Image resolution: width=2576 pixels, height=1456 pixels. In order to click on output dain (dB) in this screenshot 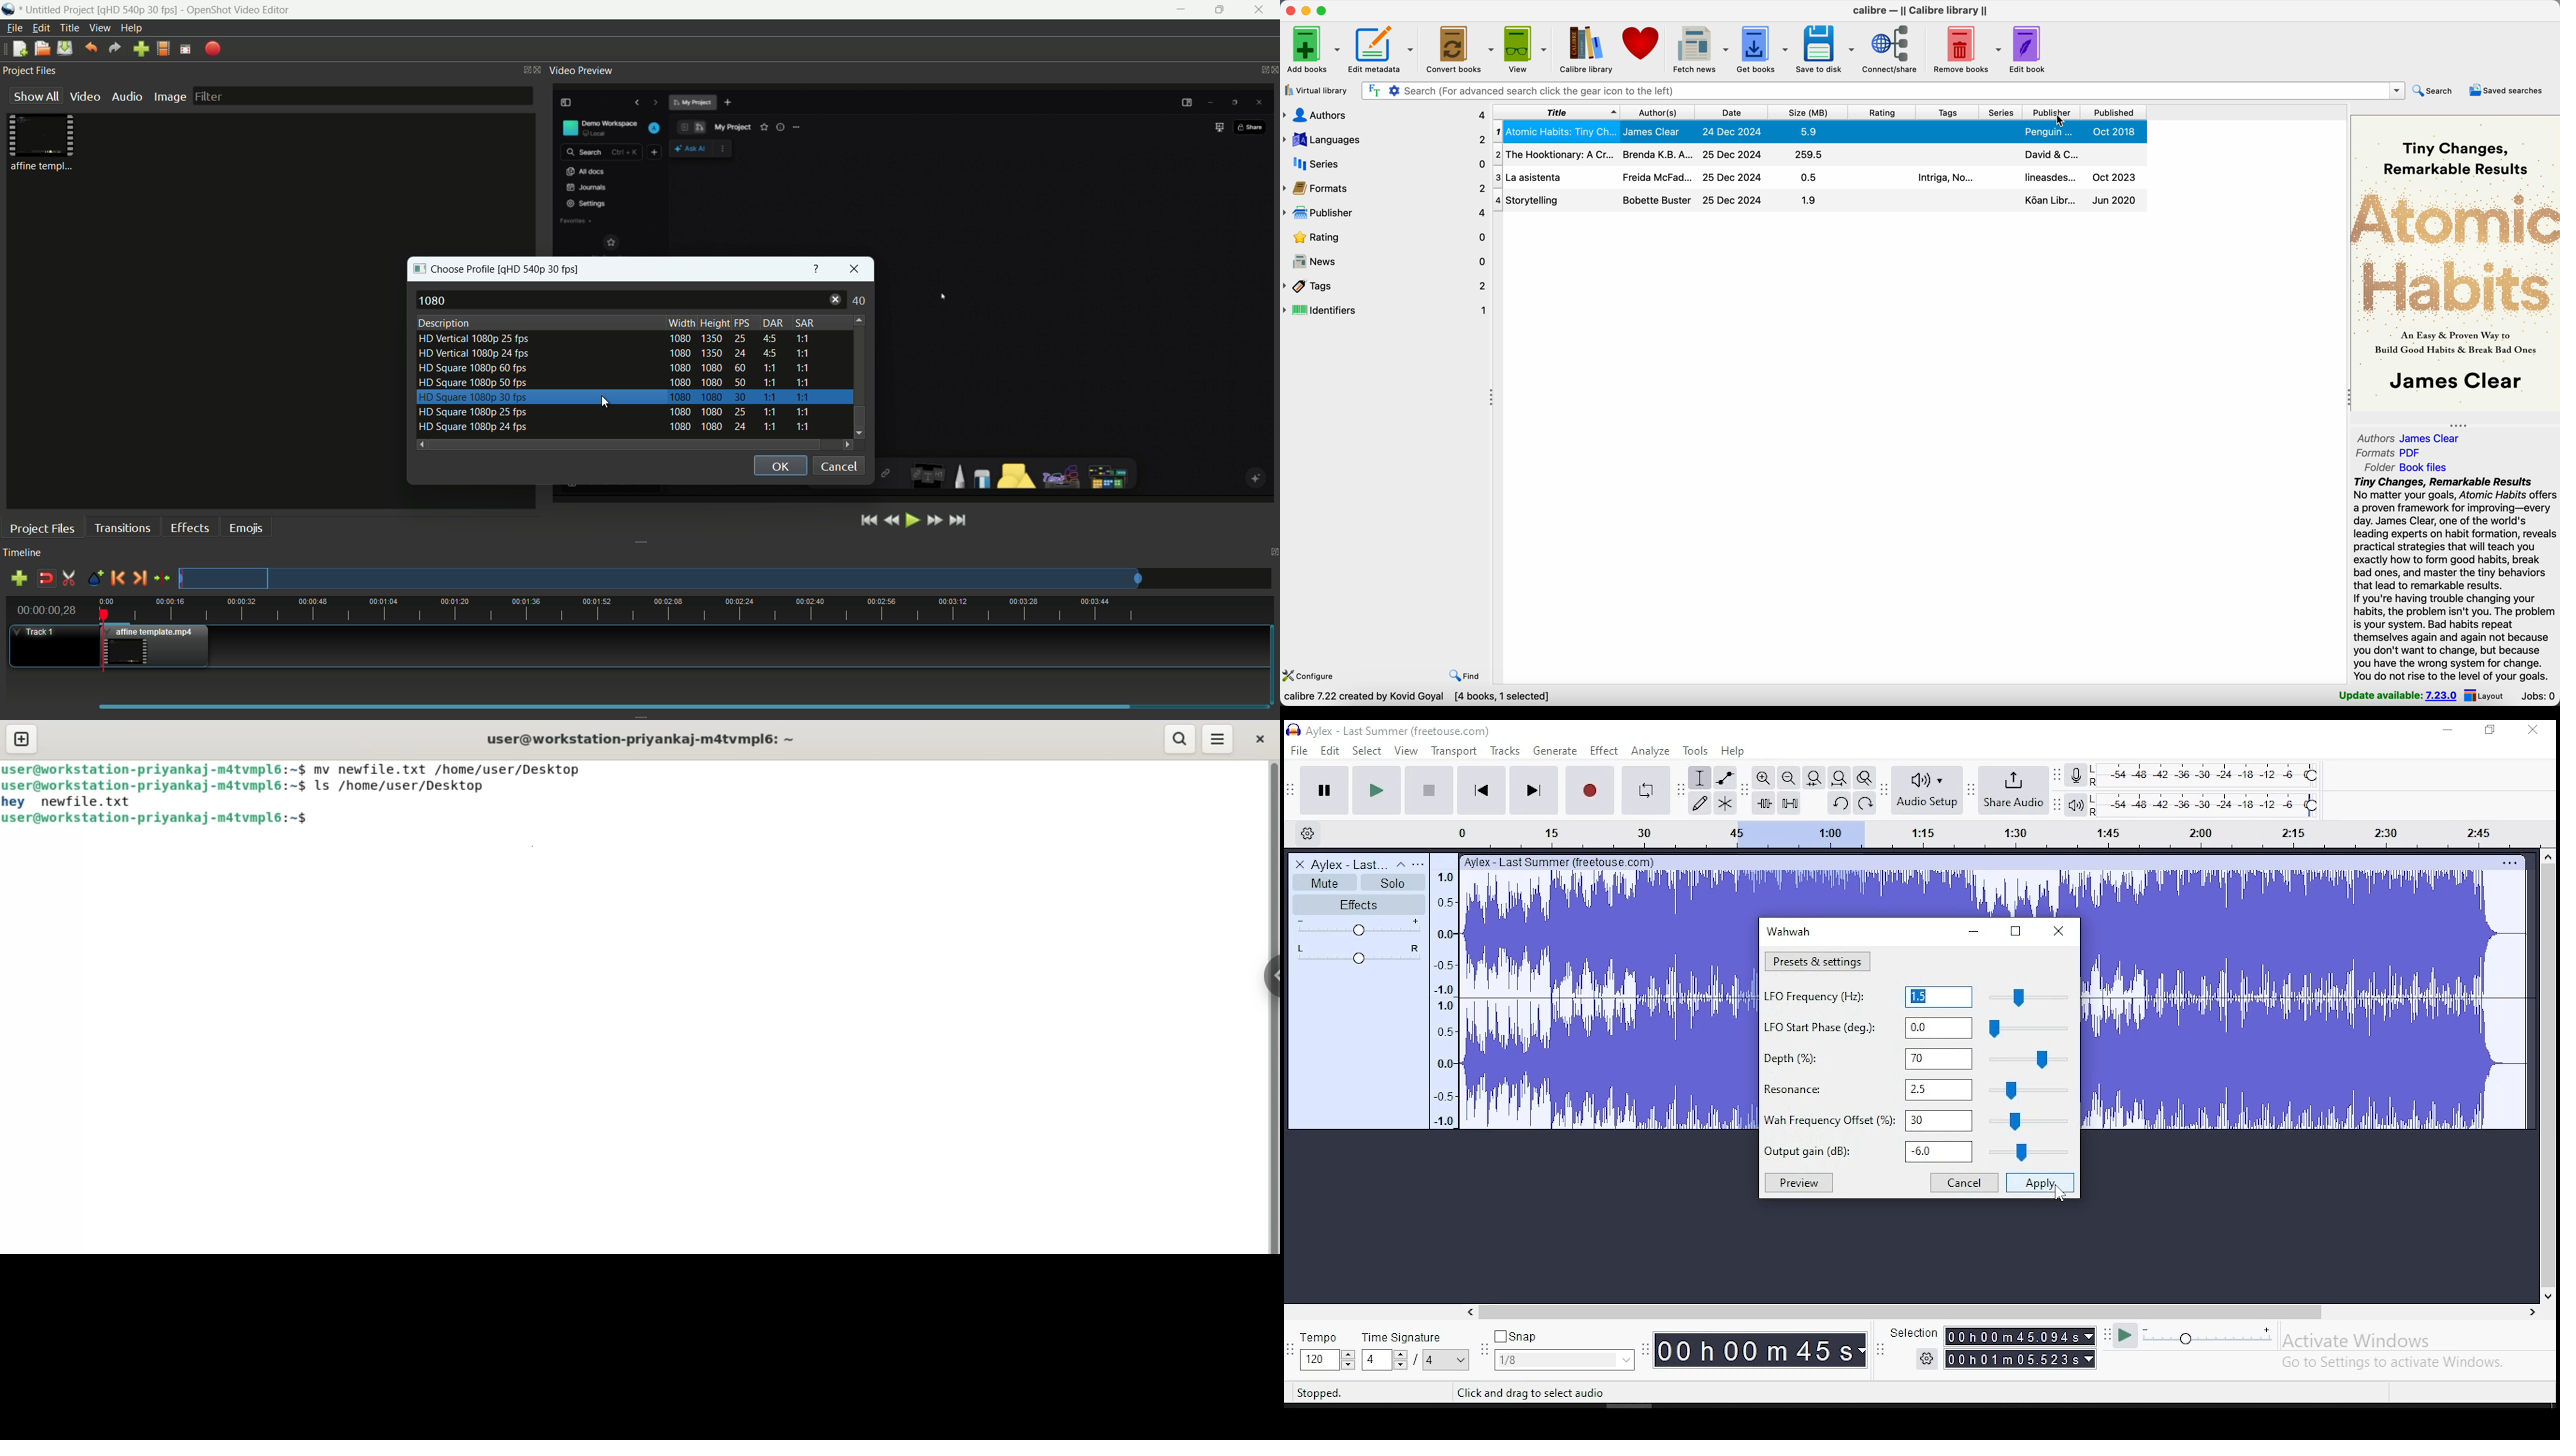, I will do `click(1865, 1151)`.